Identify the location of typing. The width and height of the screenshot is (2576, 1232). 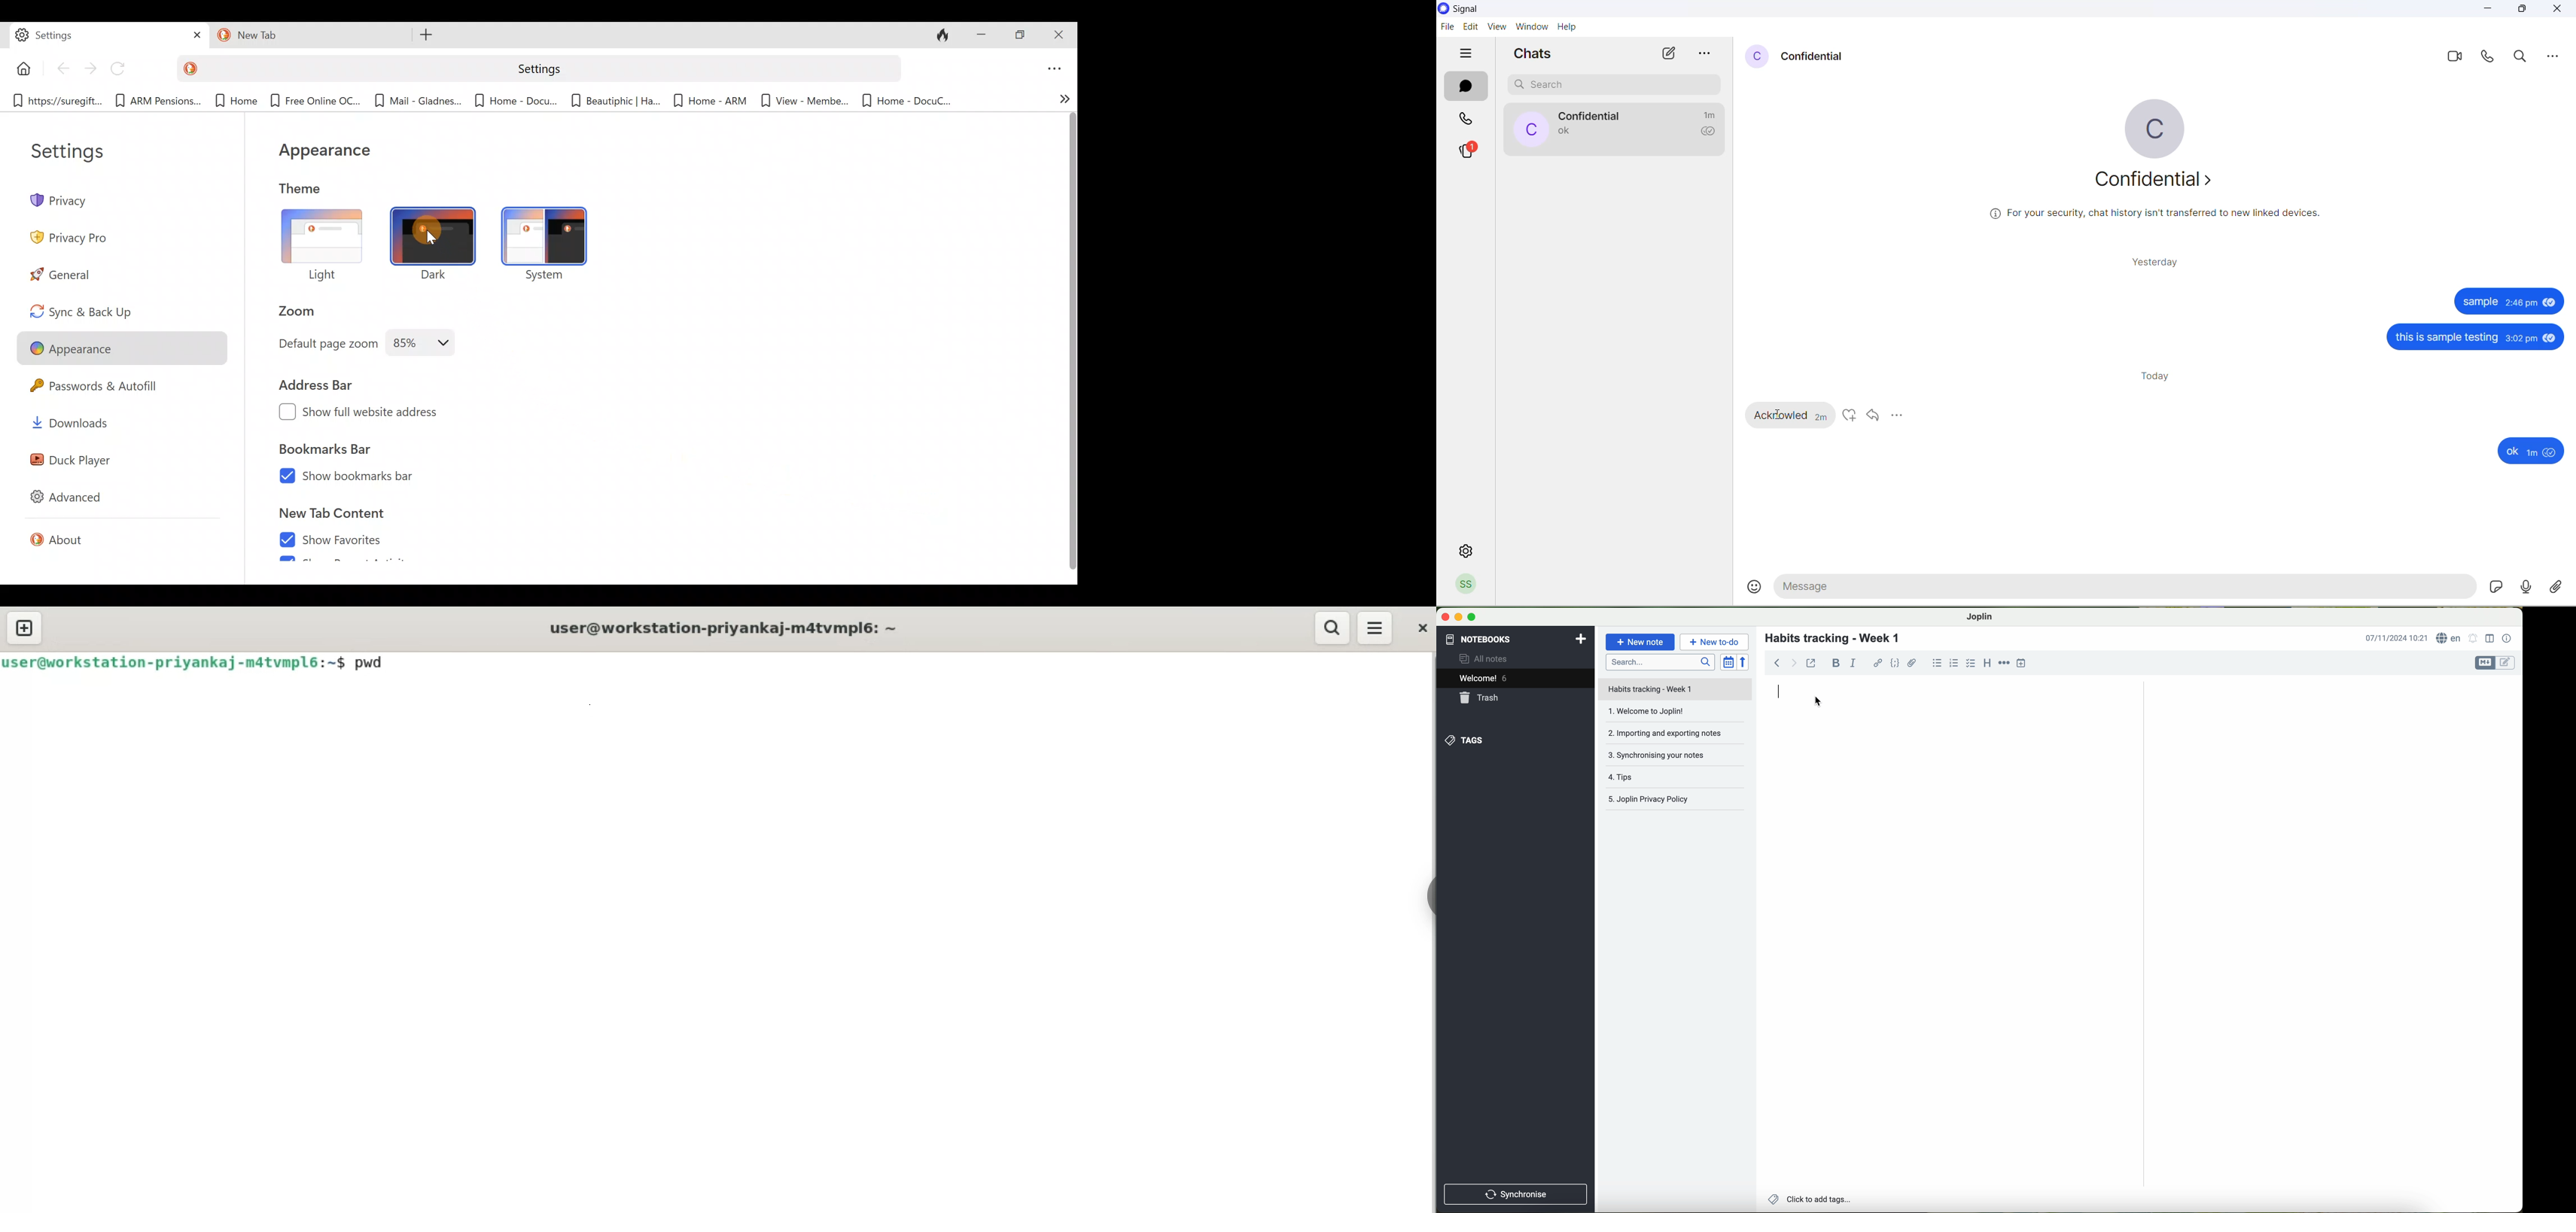
(1781, 694).